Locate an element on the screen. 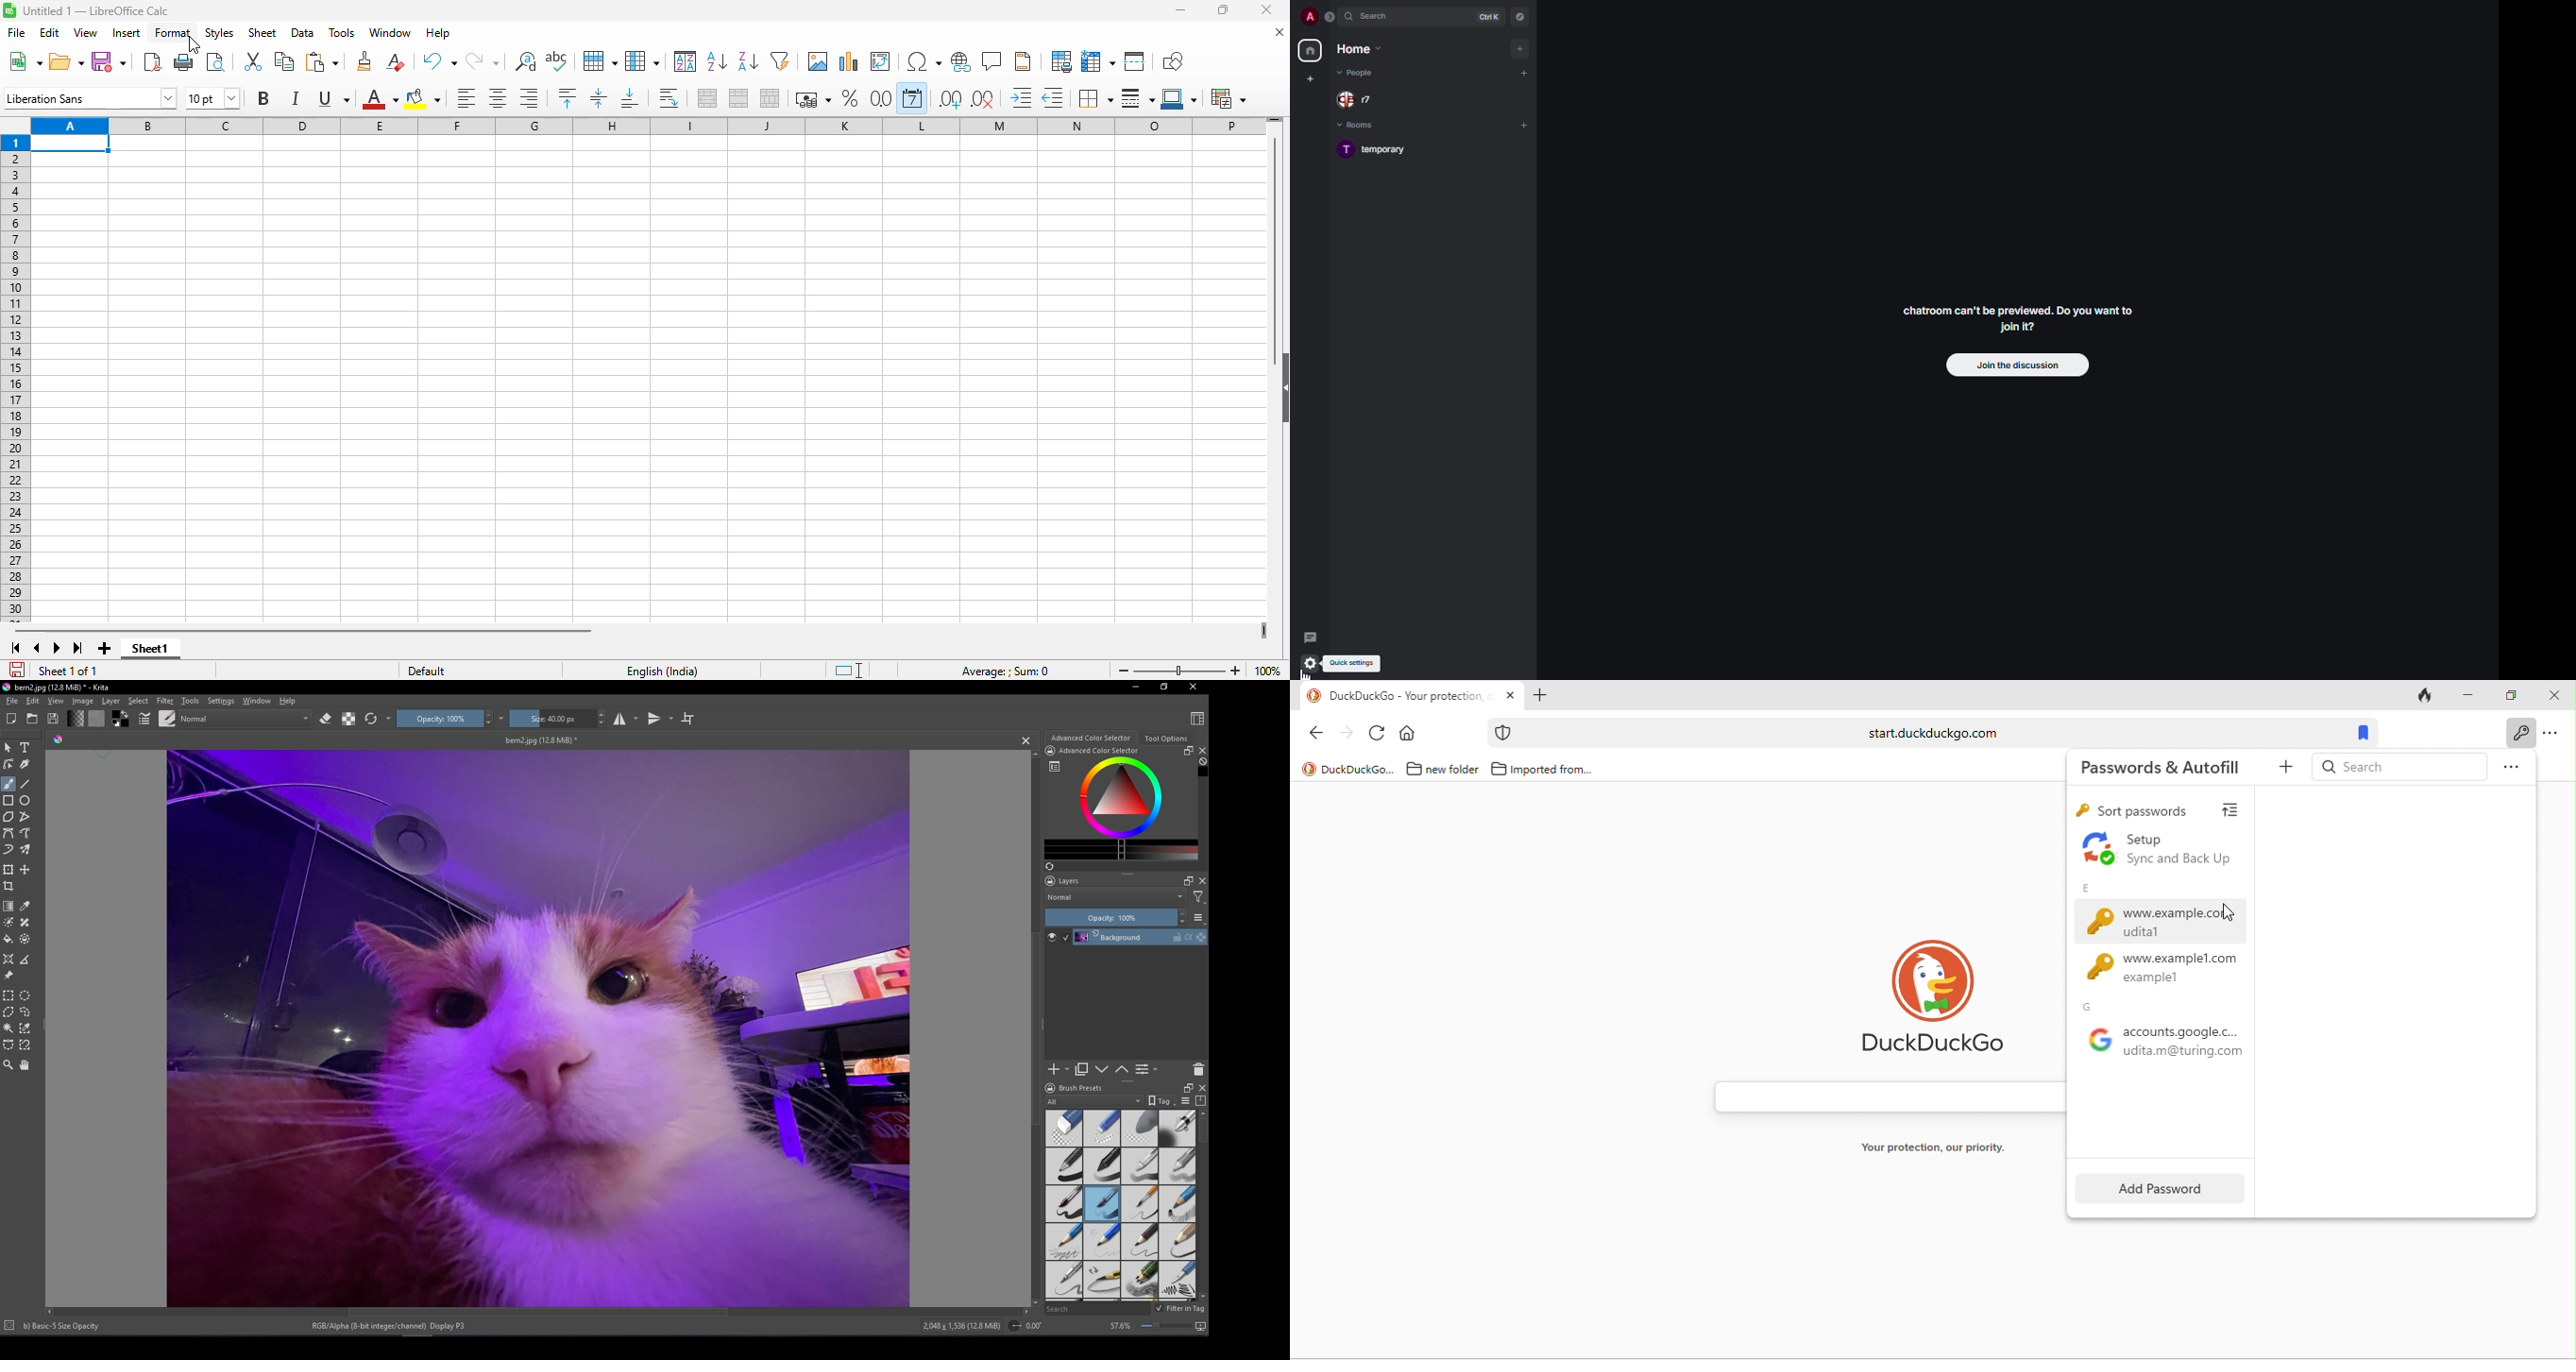 The height and width of the screenshot is (1372, 2576). Wrap around mode is located at coordinates (688, 719).